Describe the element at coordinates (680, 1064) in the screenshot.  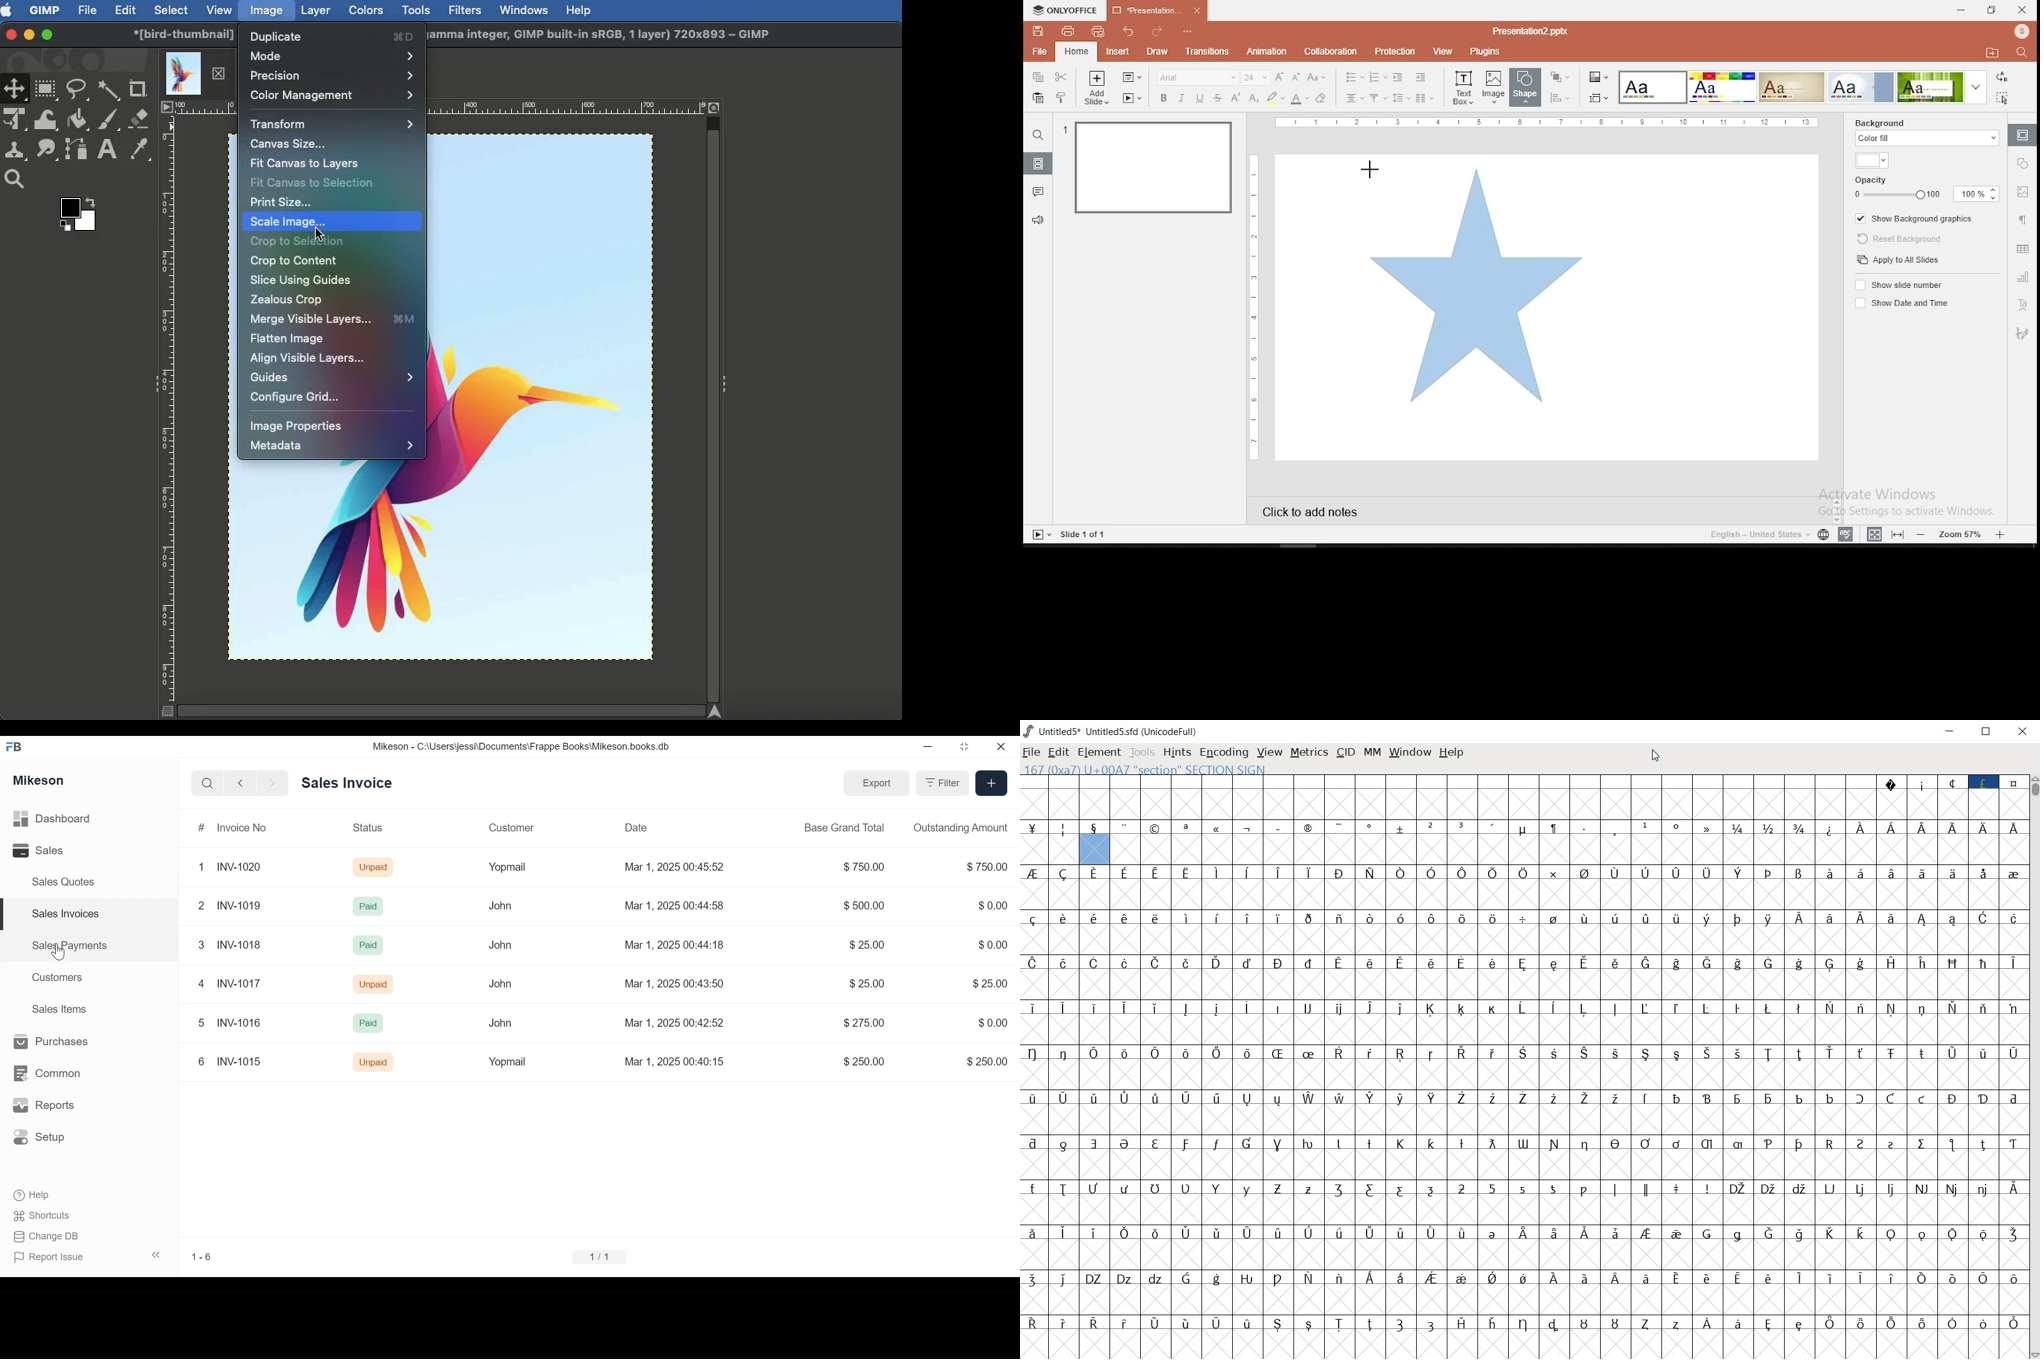
I see `Mar 1, 2025 00:40:15` at that location.